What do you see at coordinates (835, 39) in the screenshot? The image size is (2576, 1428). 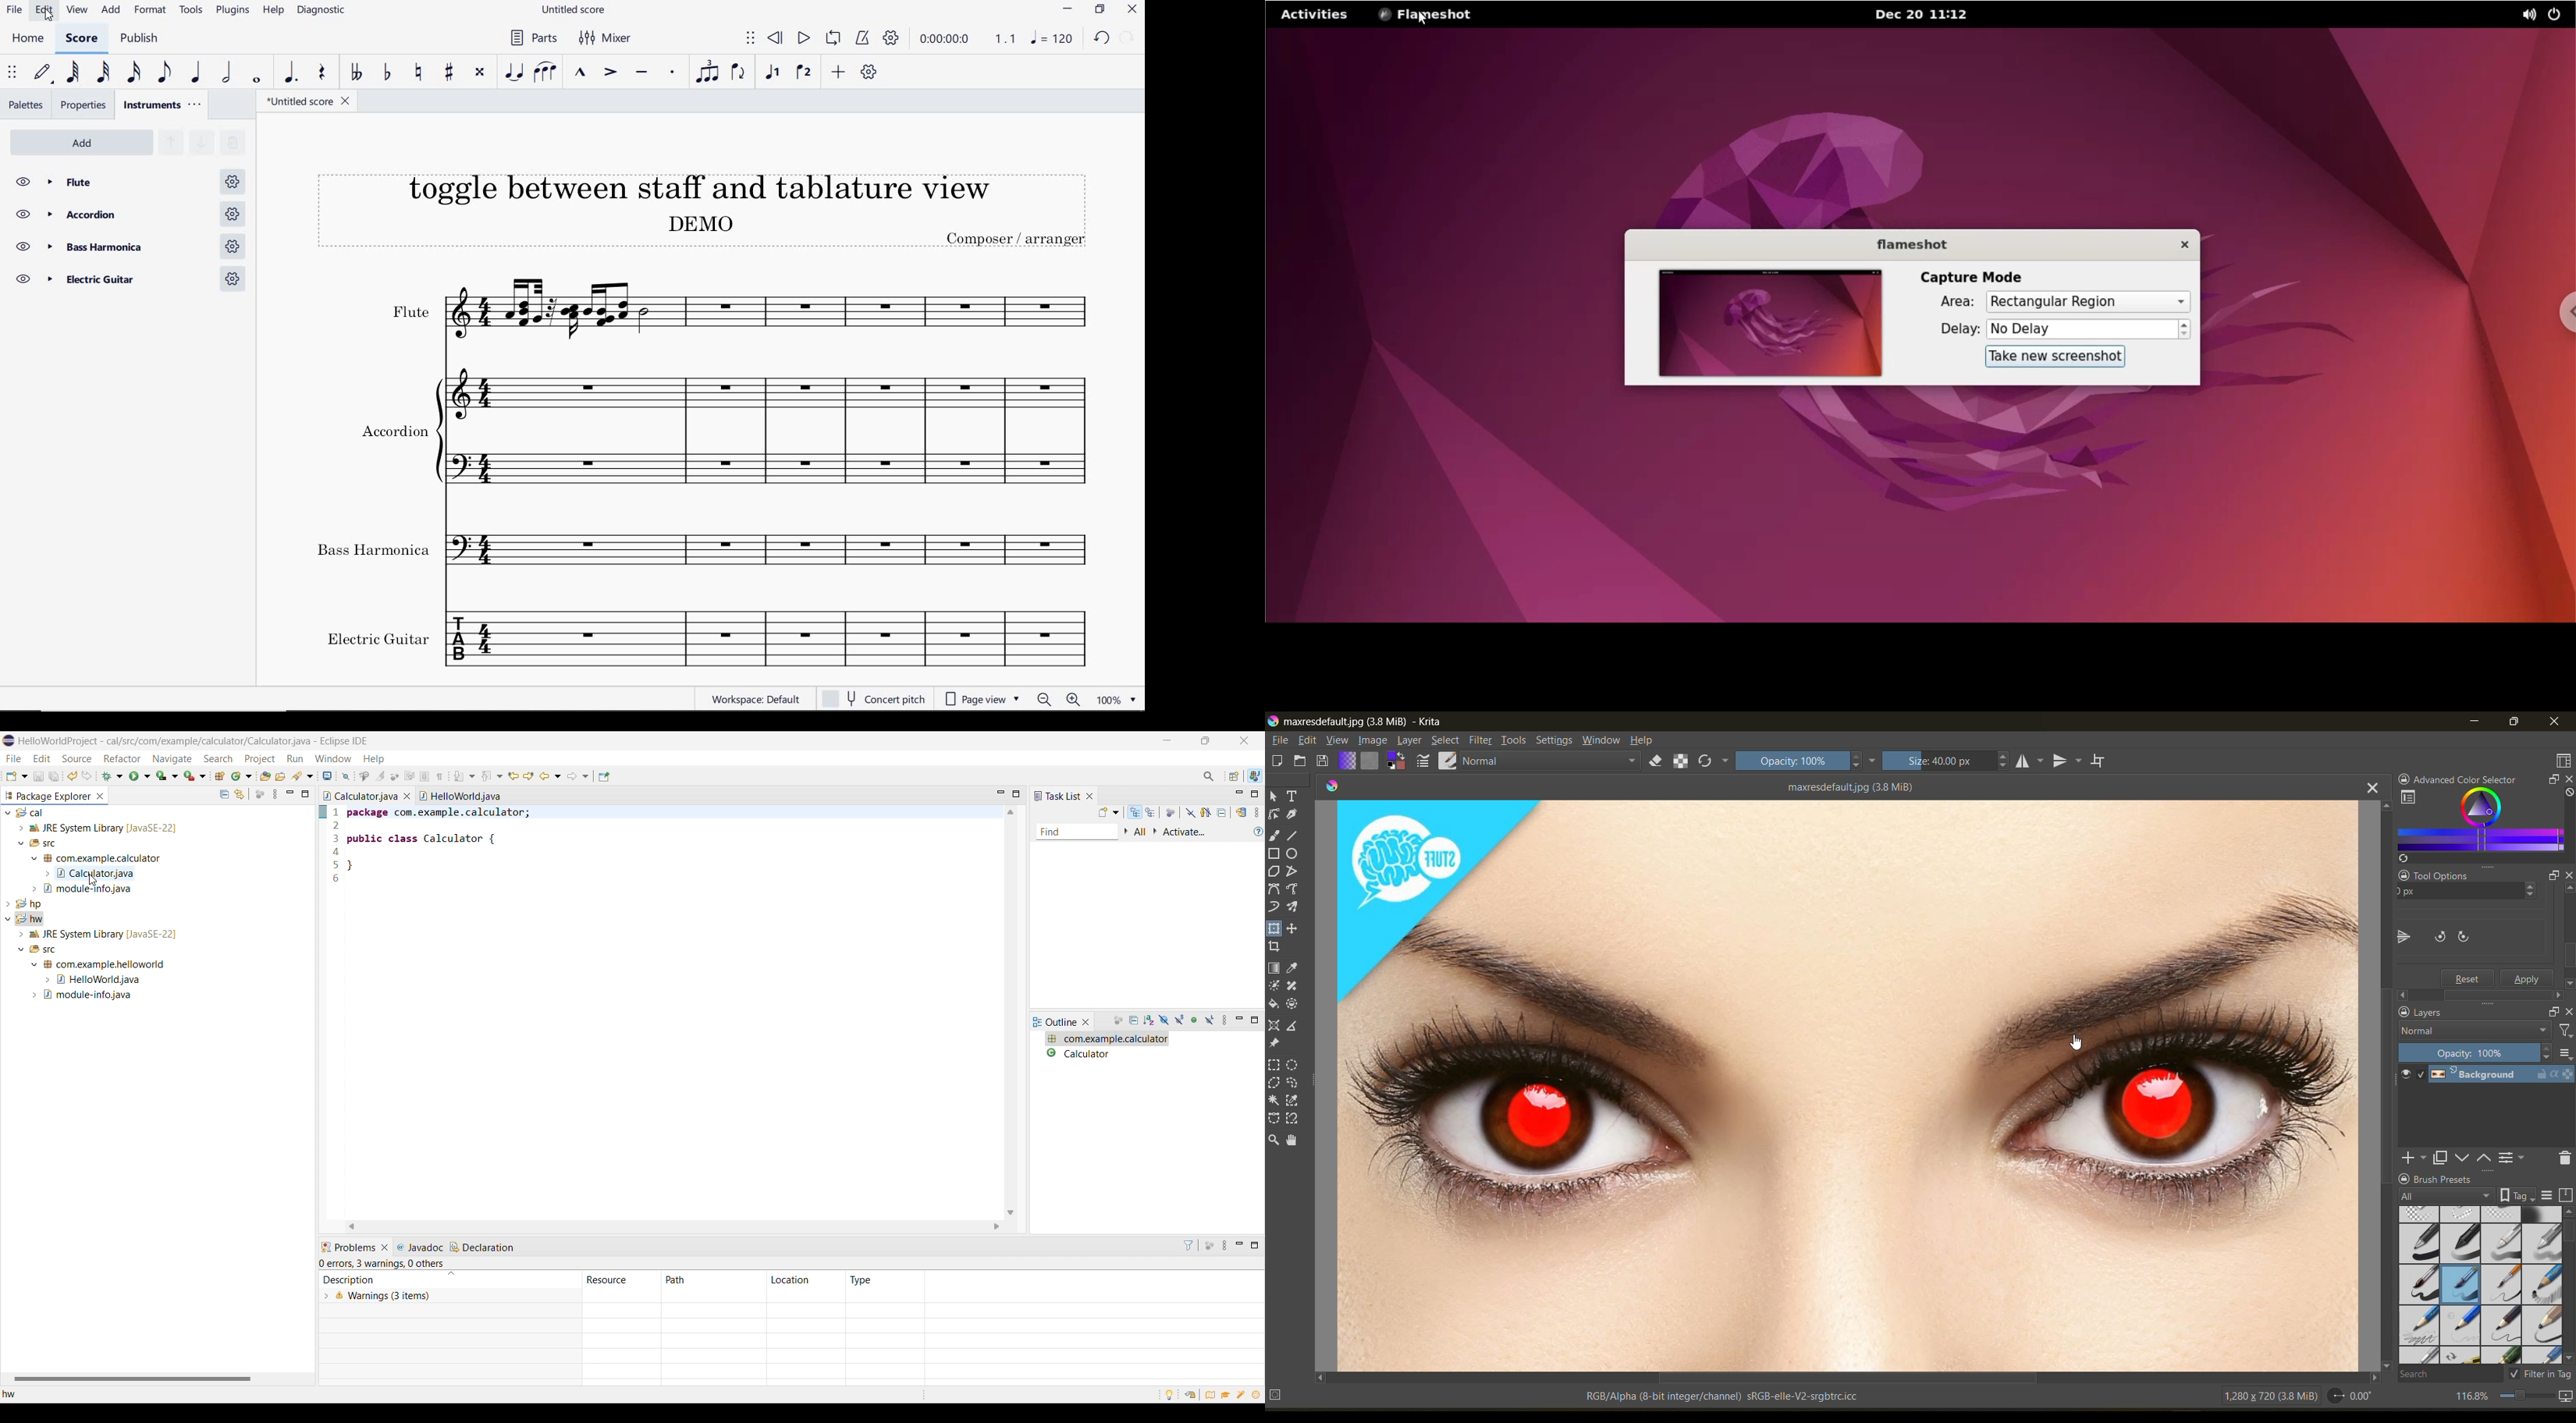 I see `loop playback` at bounding box center [835, 39].